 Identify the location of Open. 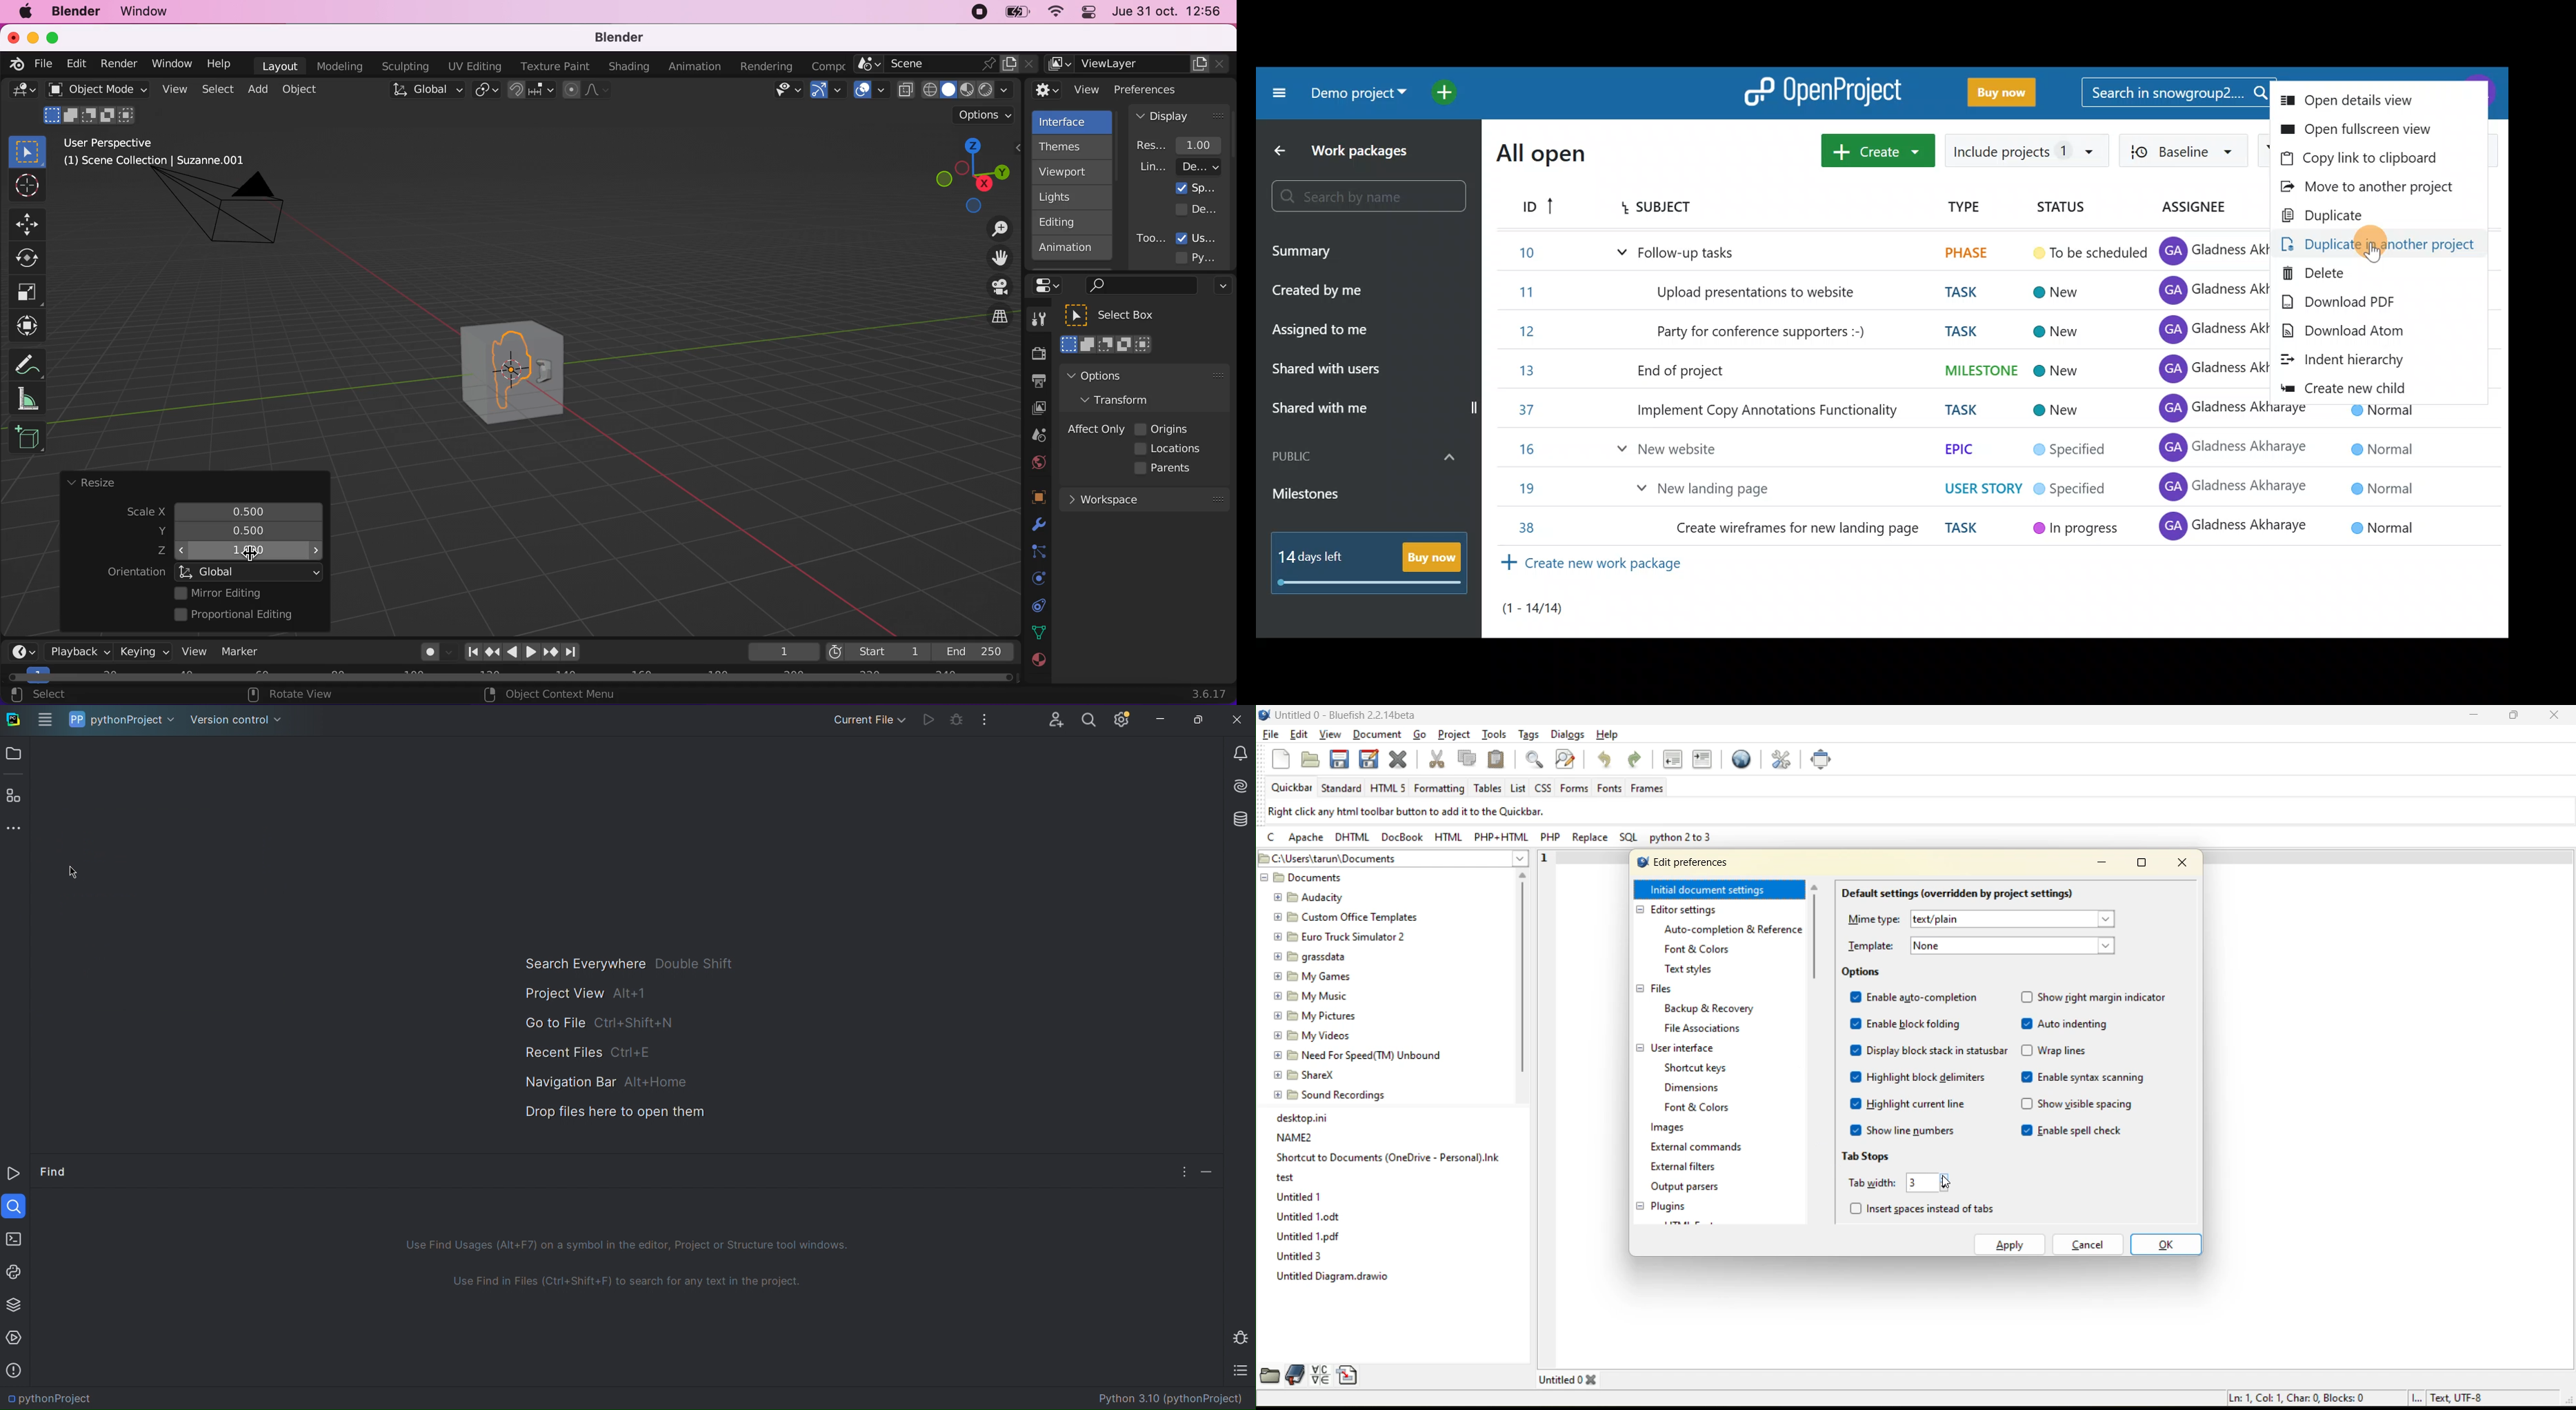
(14, 754).